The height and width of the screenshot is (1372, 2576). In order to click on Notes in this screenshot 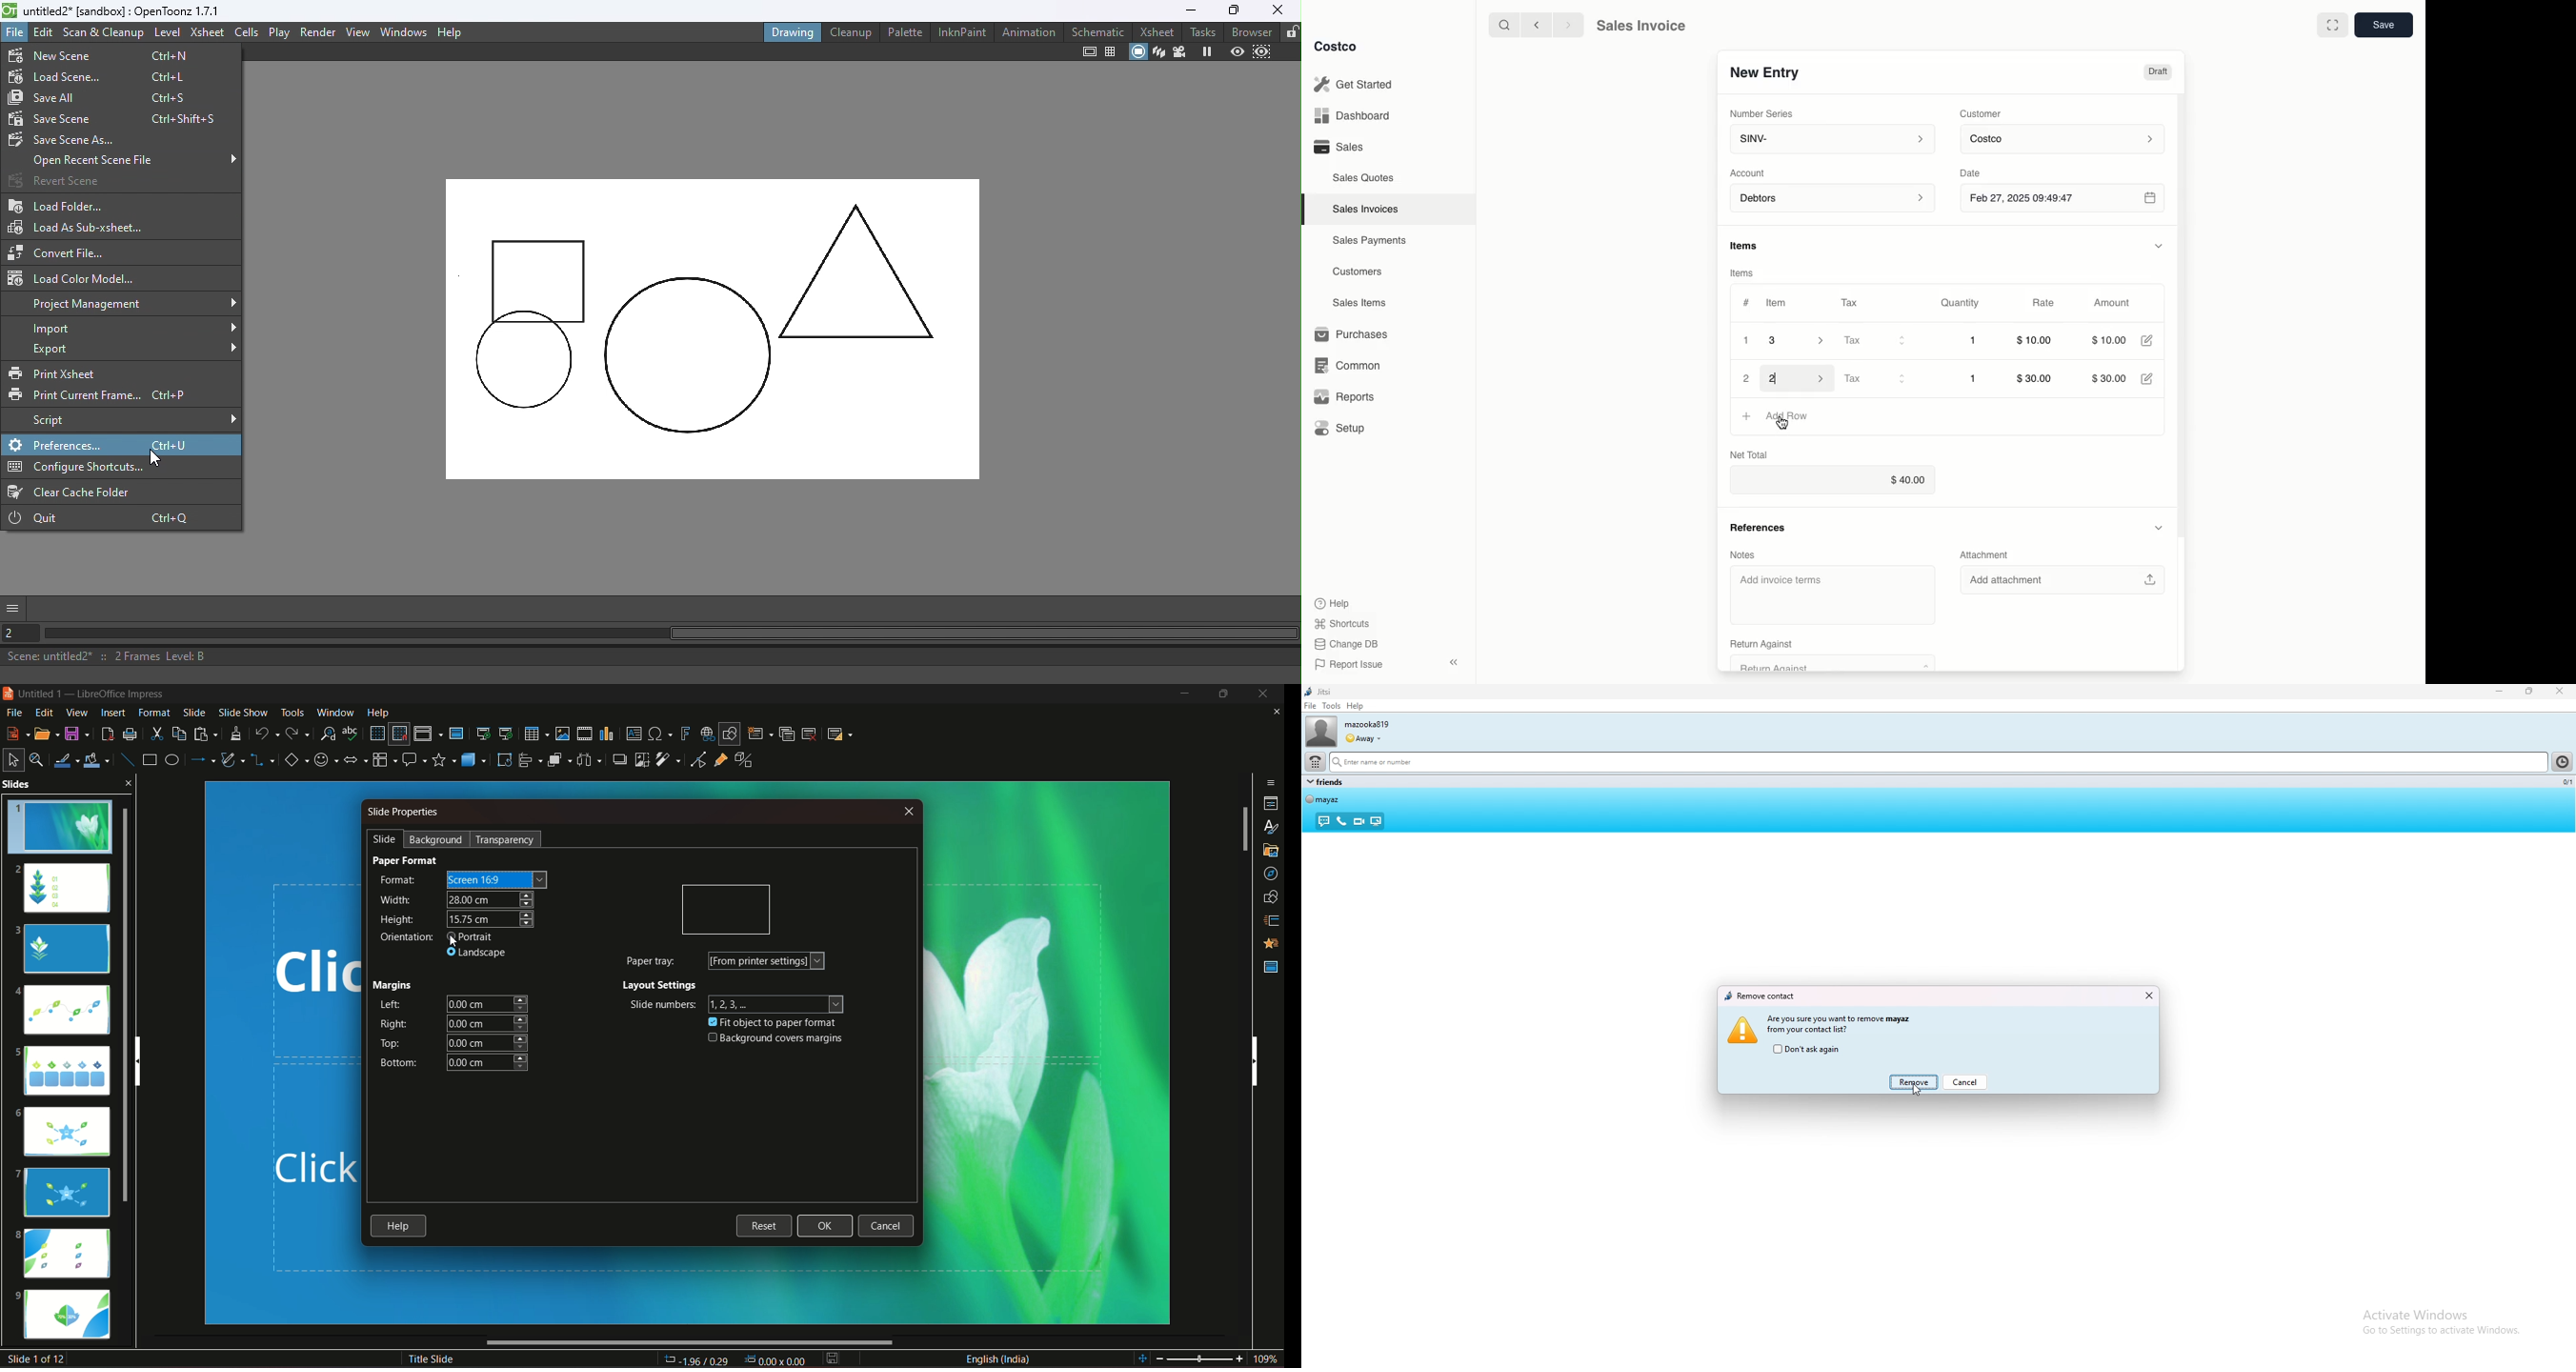, I will do `click(1749, 554)`.